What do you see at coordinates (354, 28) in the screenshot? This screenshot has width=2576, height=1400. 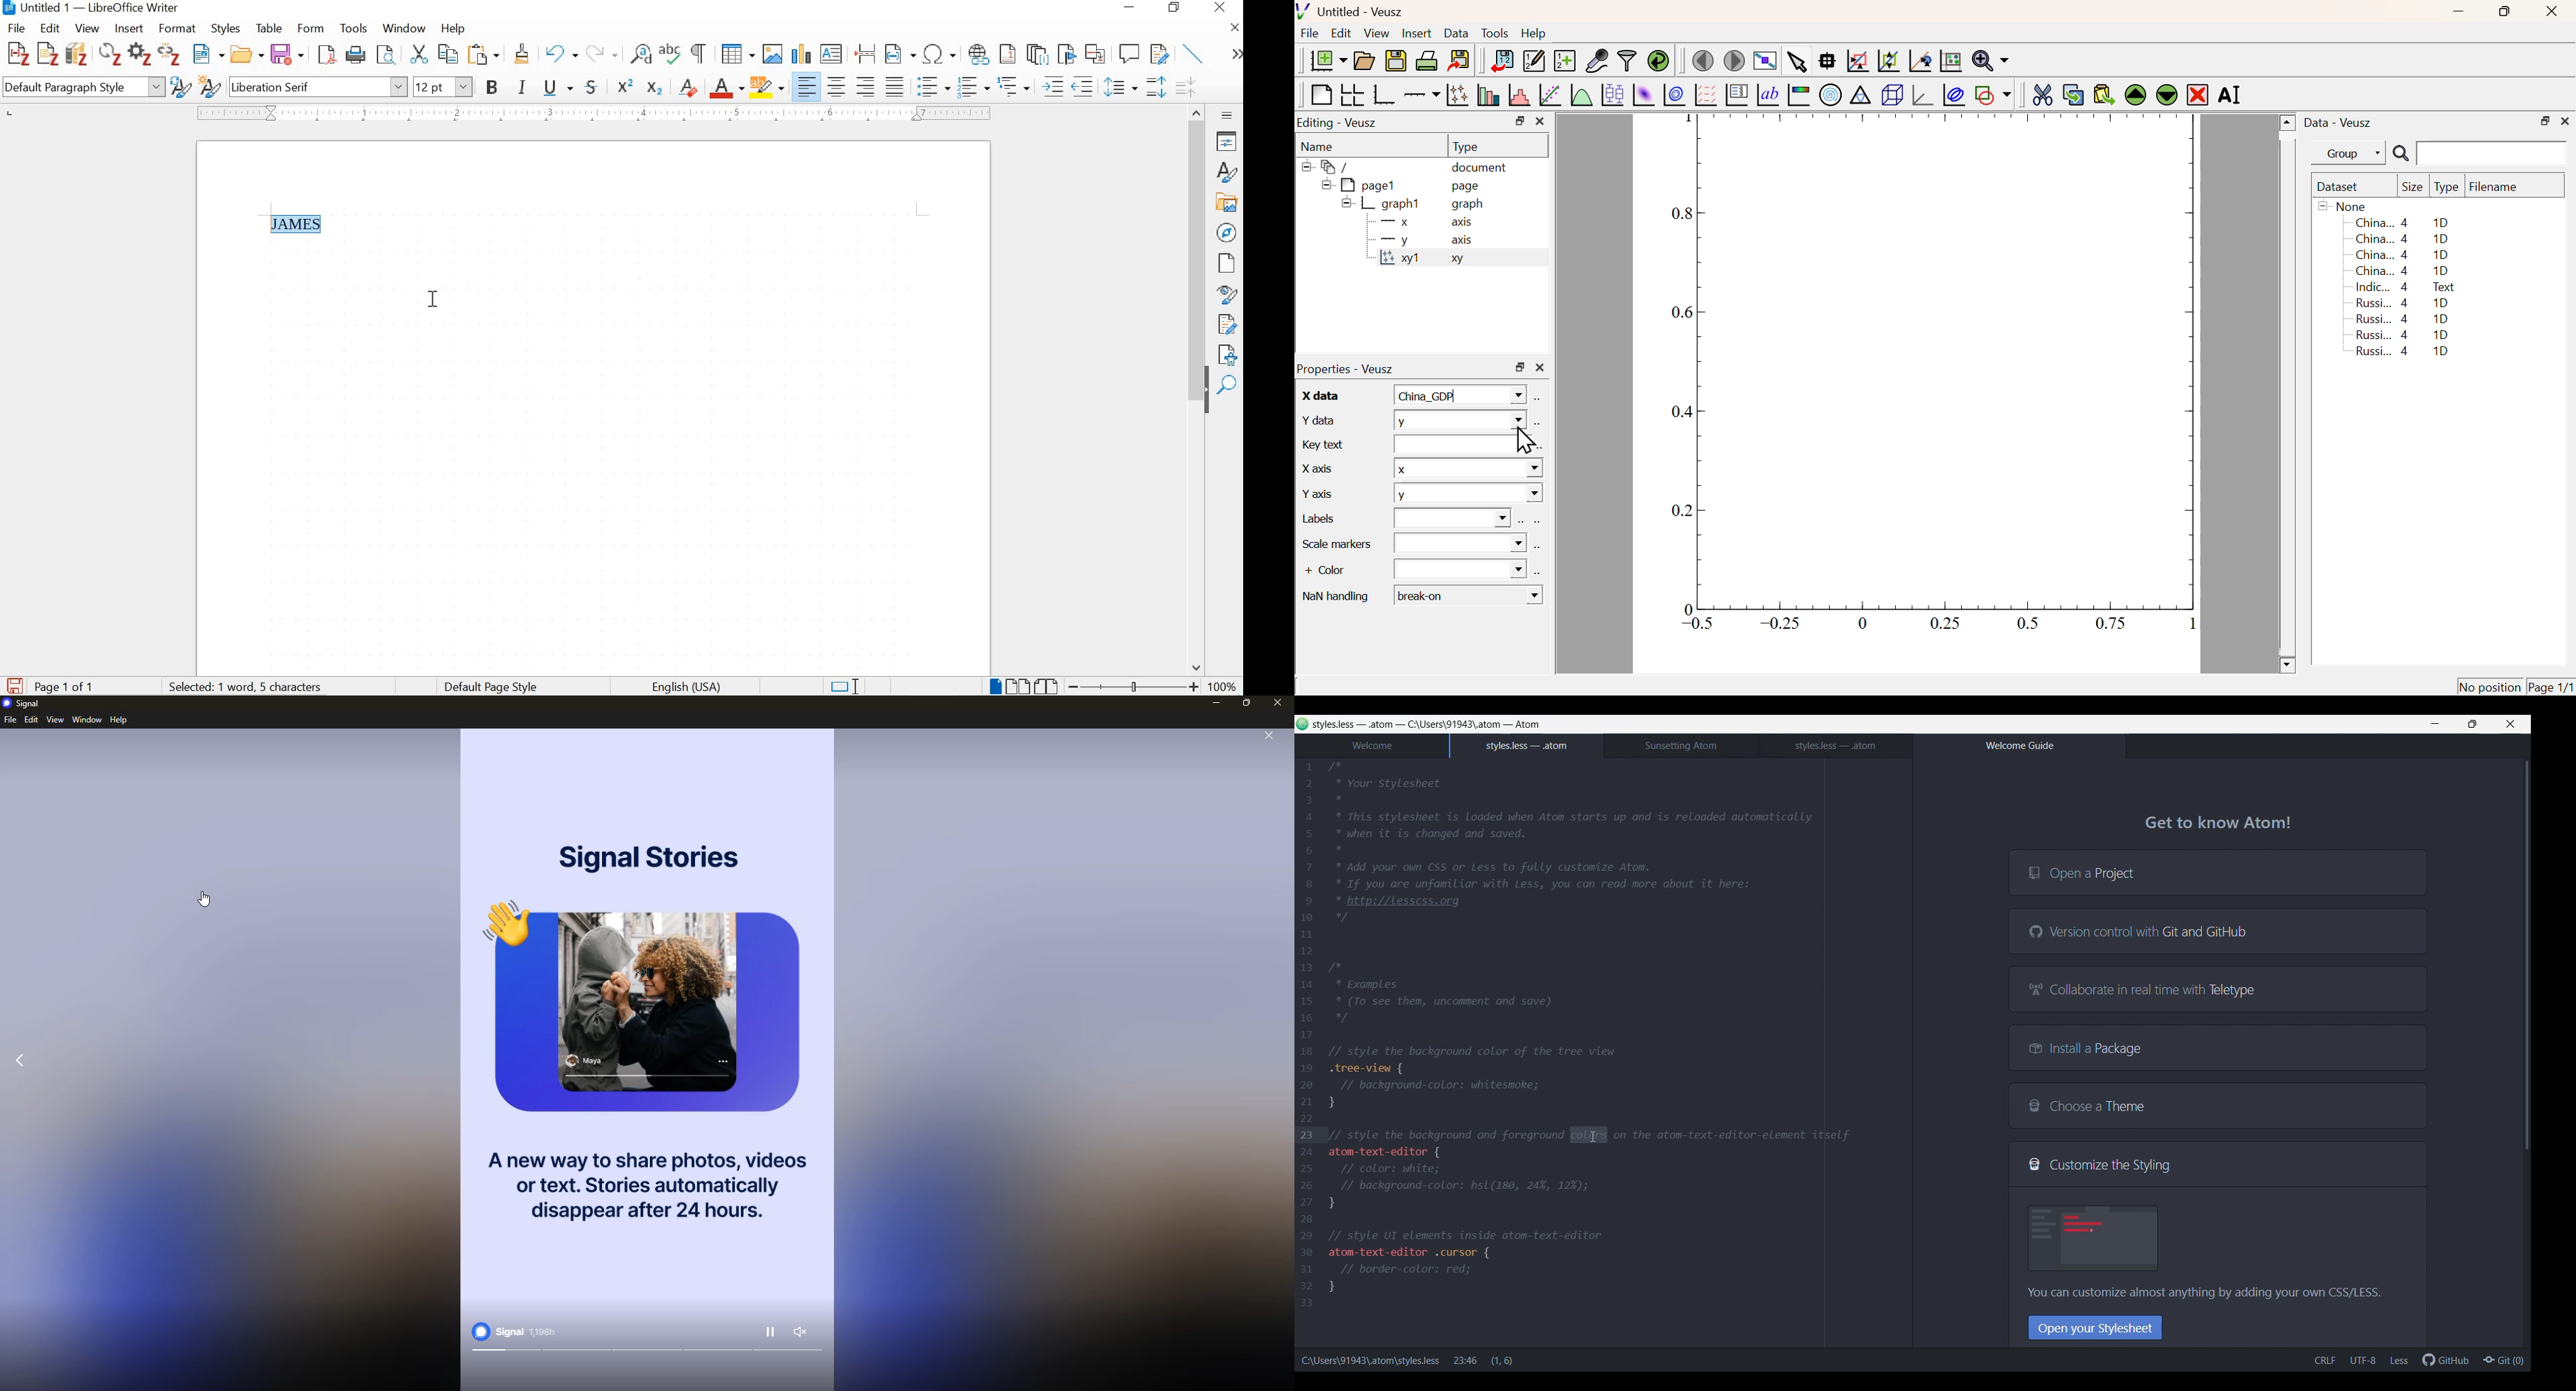 I see `tools` at bounding box center [354, 28].